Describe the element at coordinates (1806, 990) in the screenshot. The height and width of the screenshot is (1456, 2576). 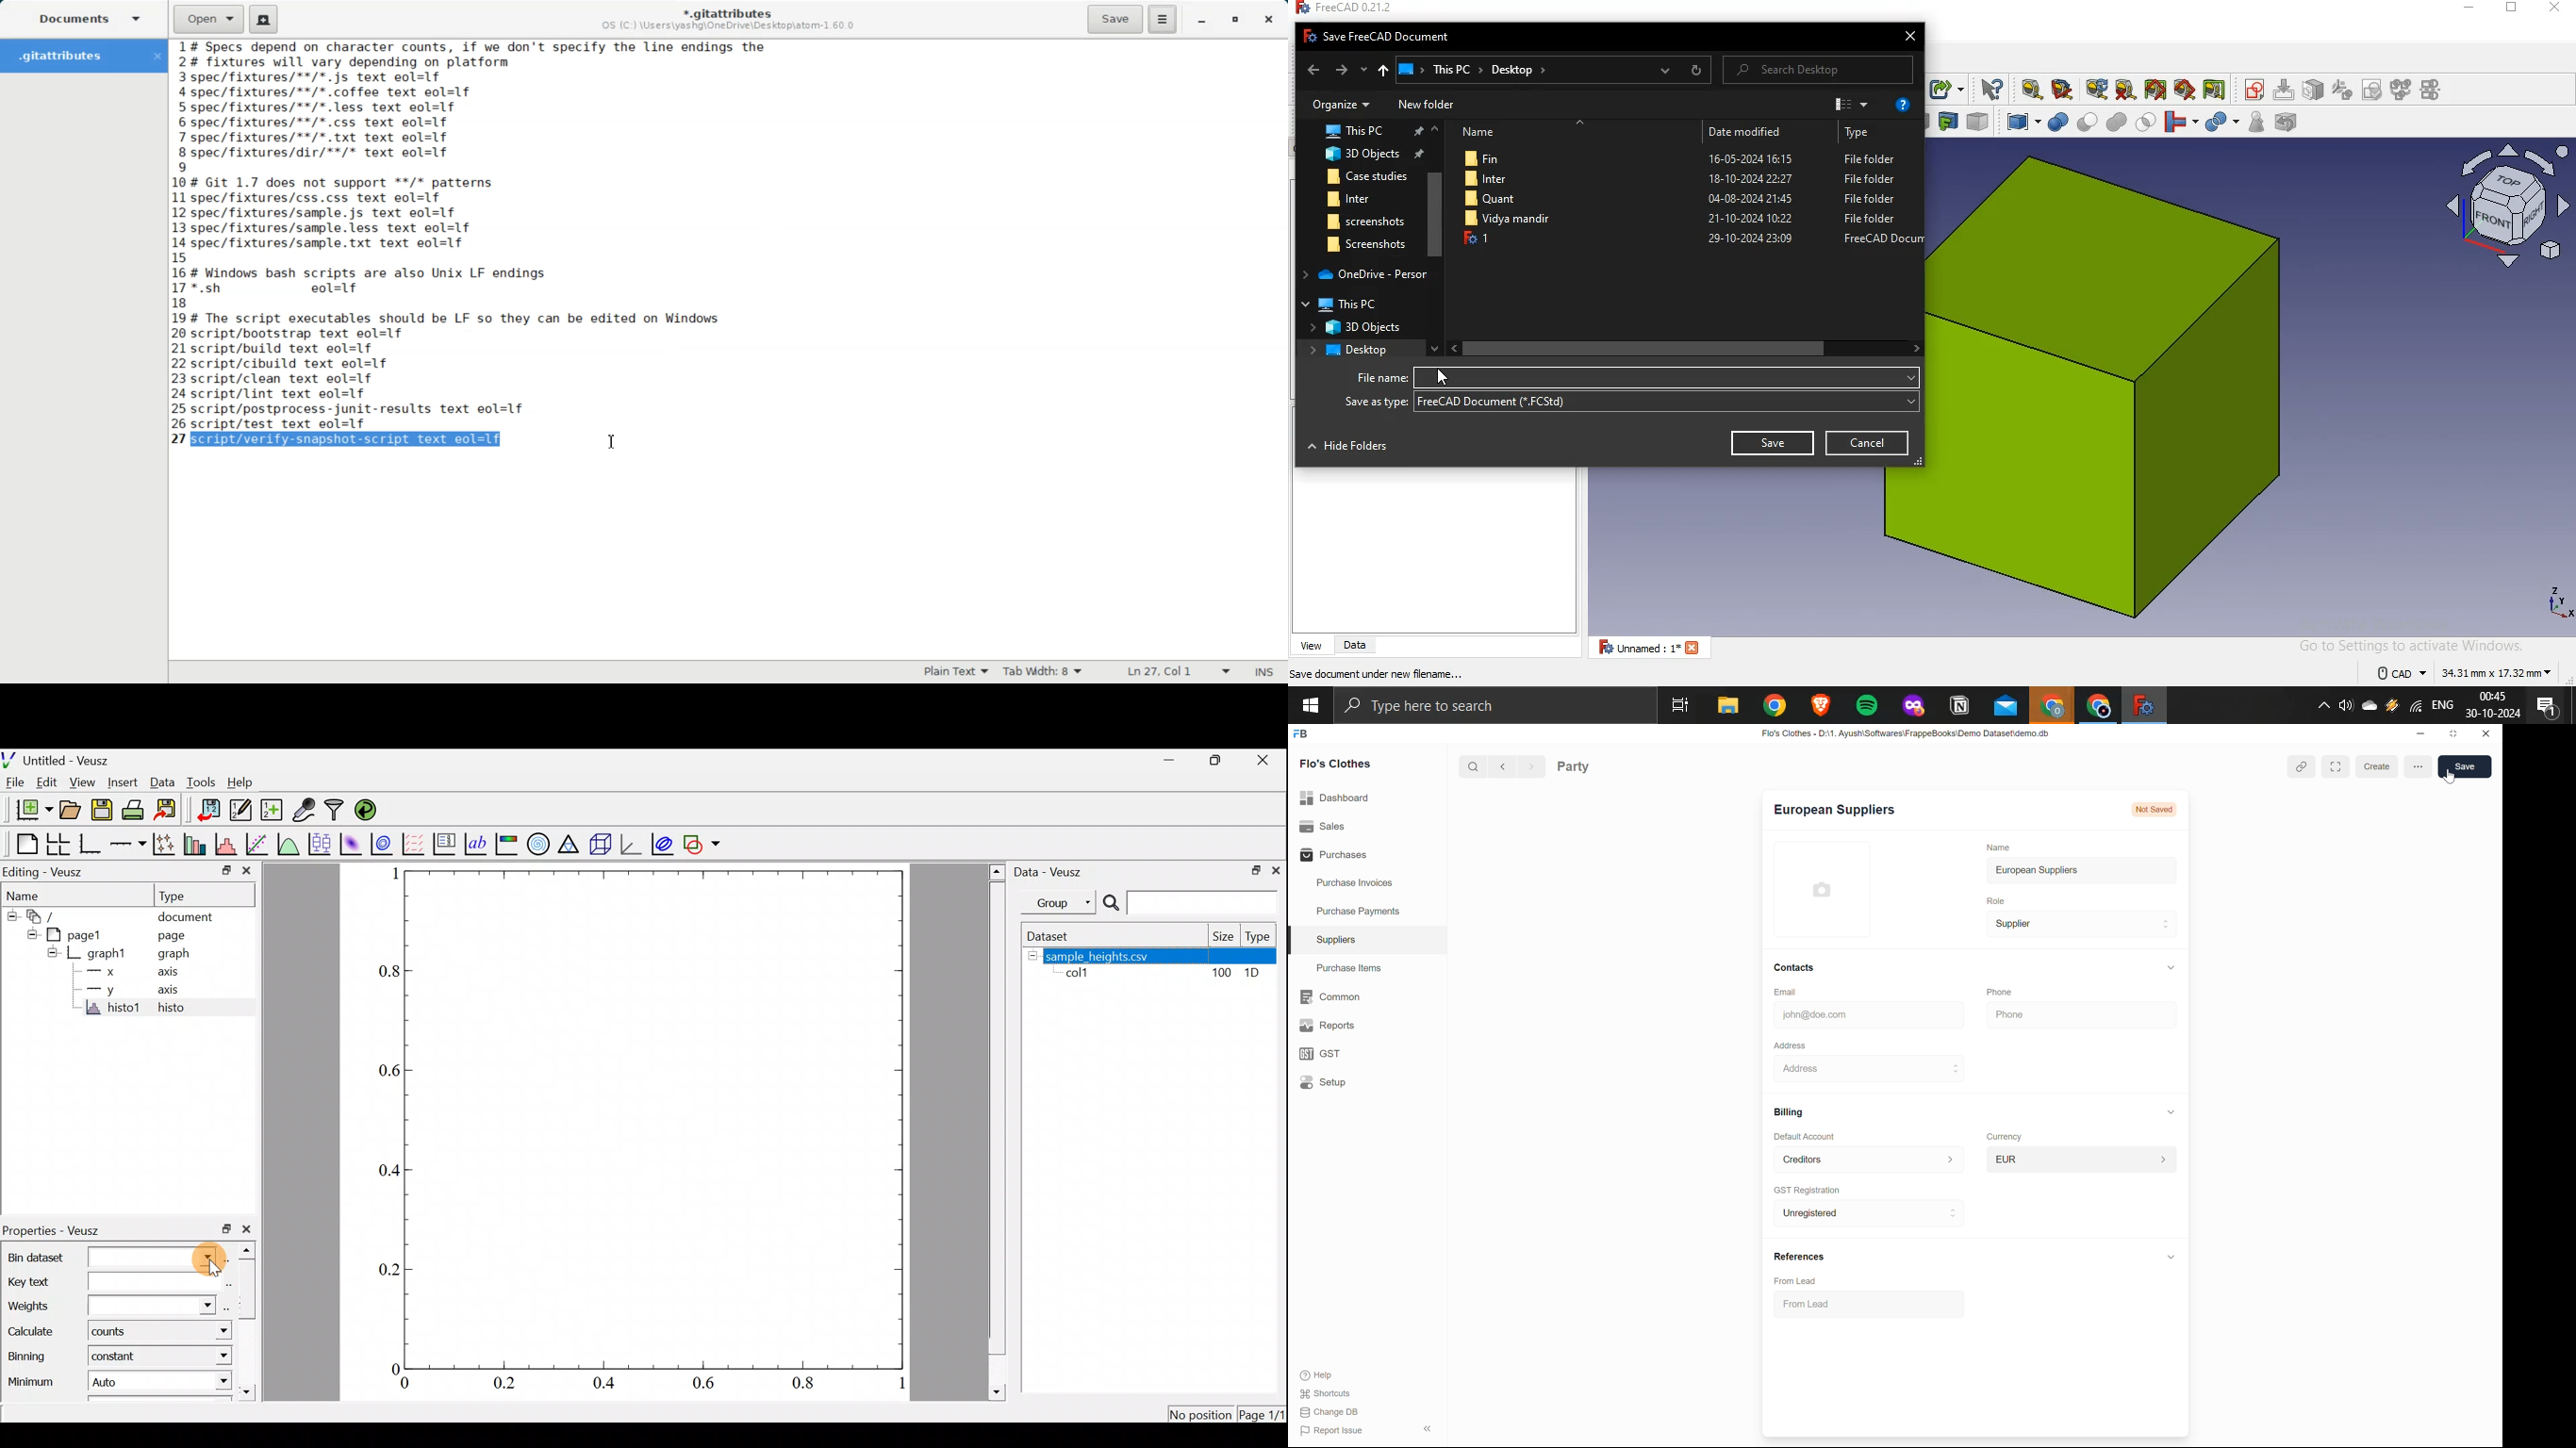
I see `Email` at that location.